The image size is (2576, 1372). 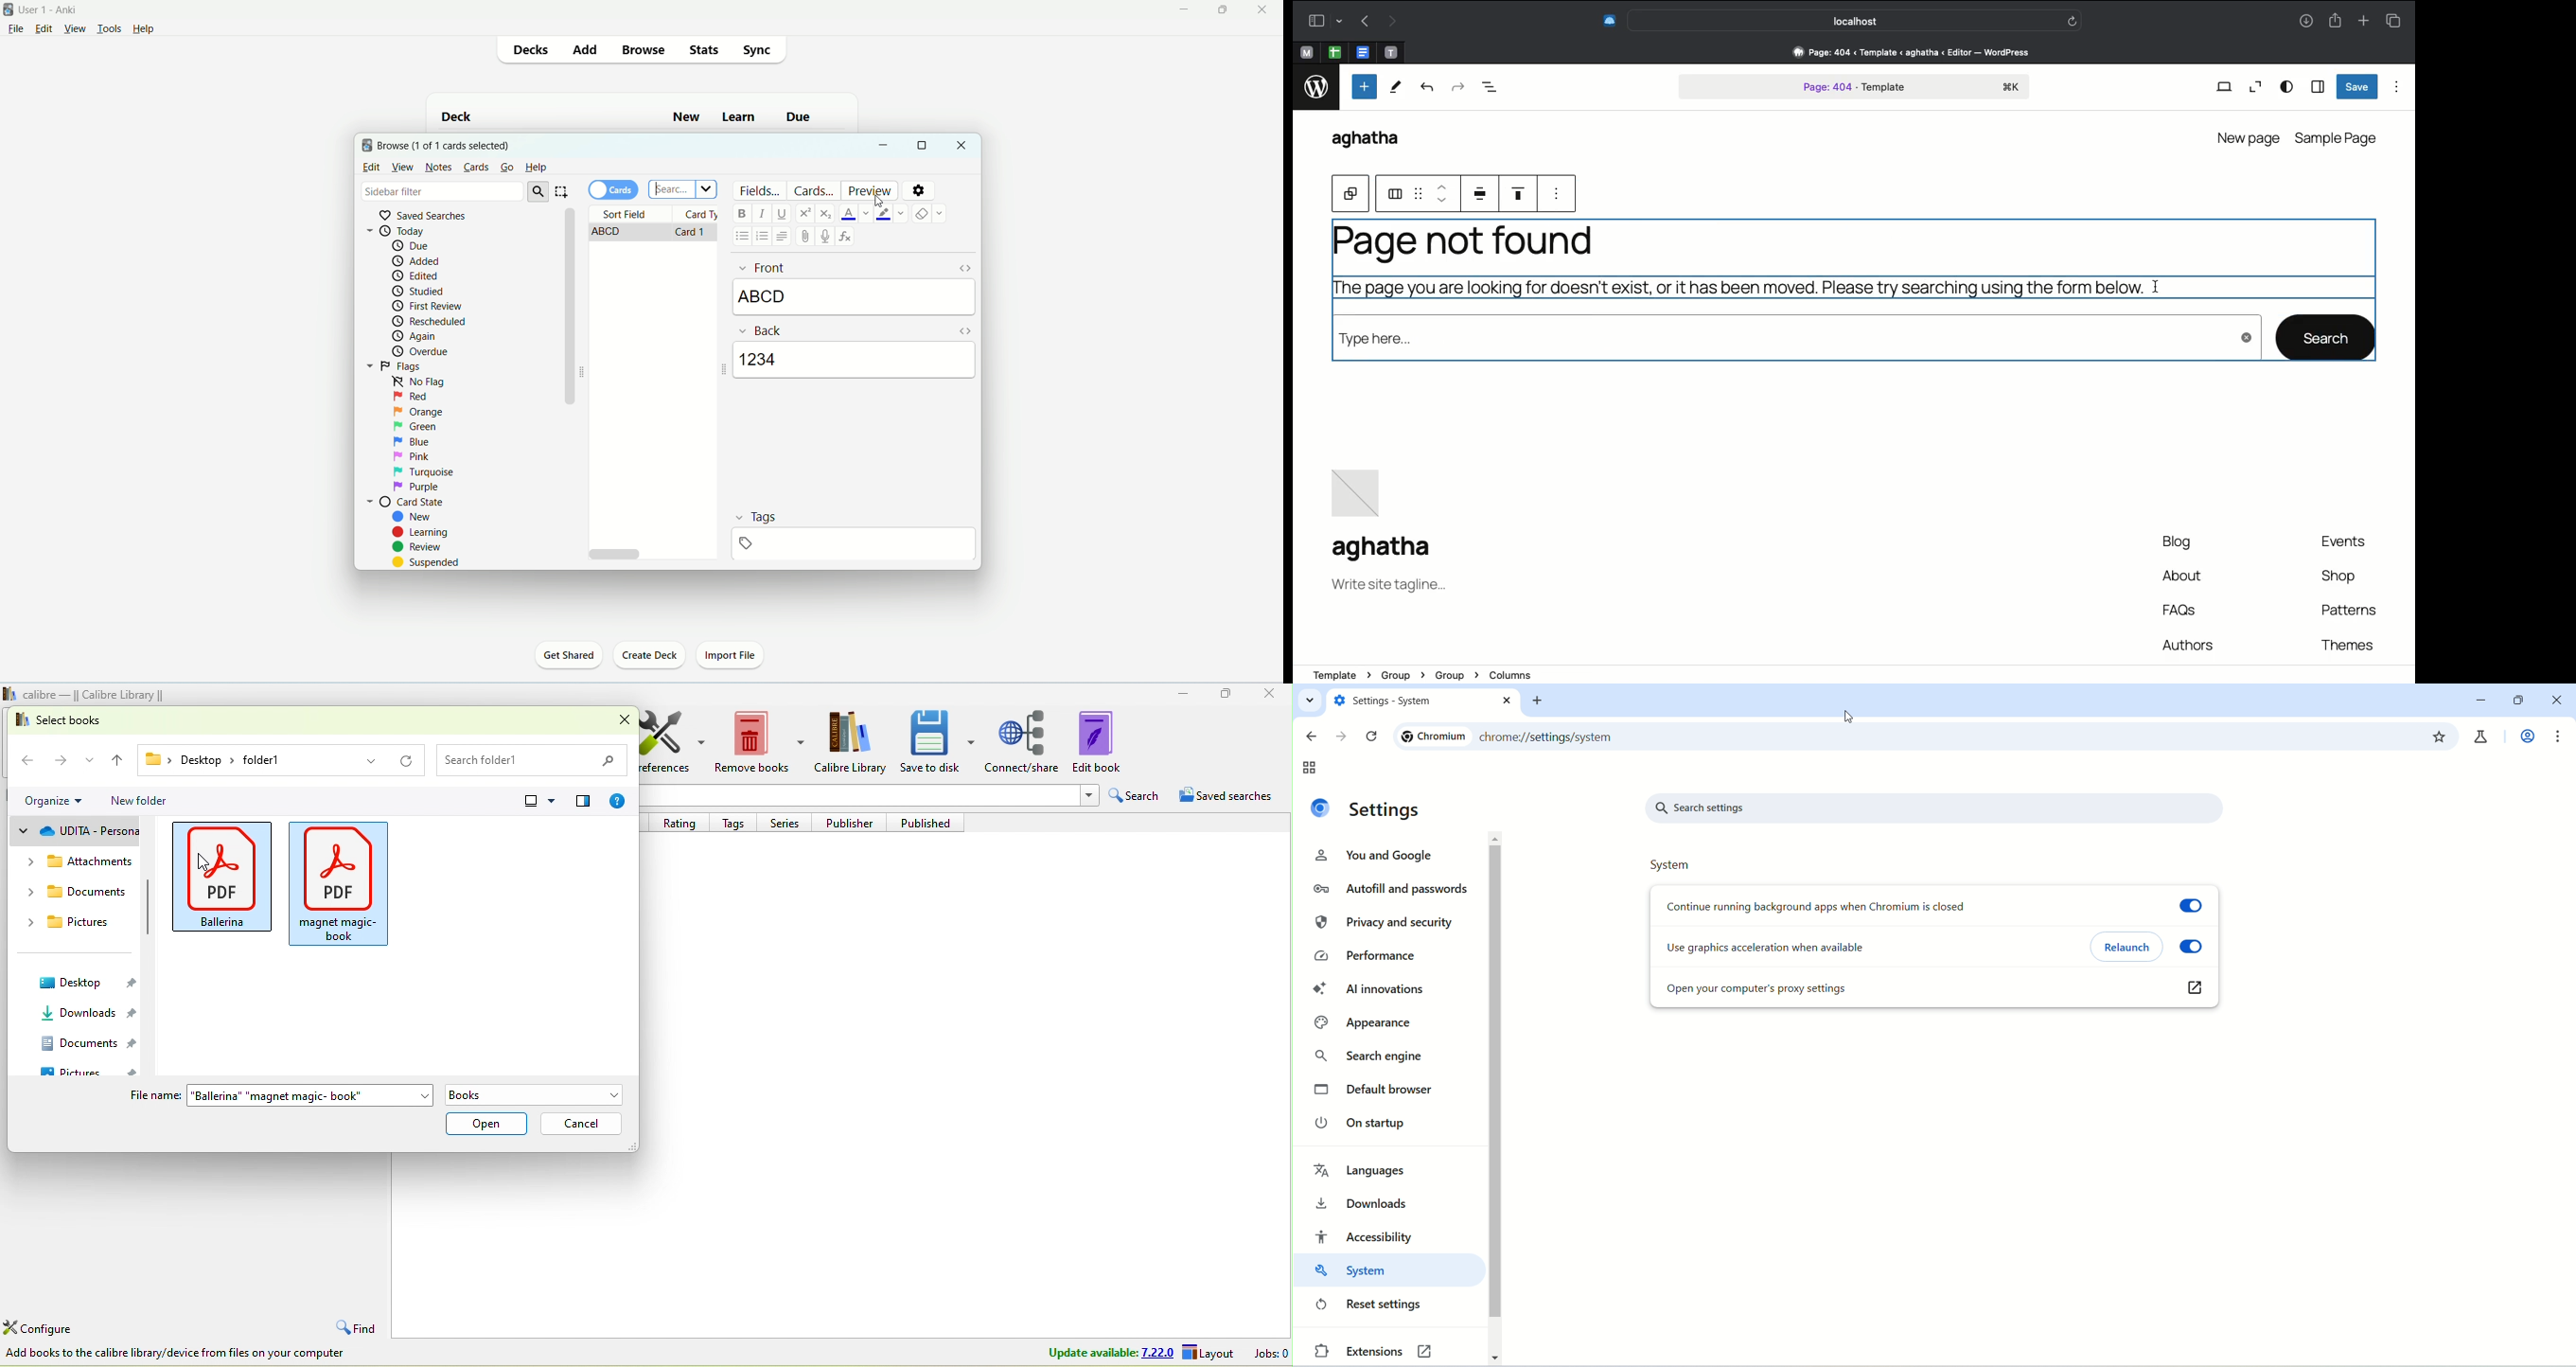 What do you see at coordinates (109, 29) in the screenshot?
I see `tools` at bounding box center [109, 29].